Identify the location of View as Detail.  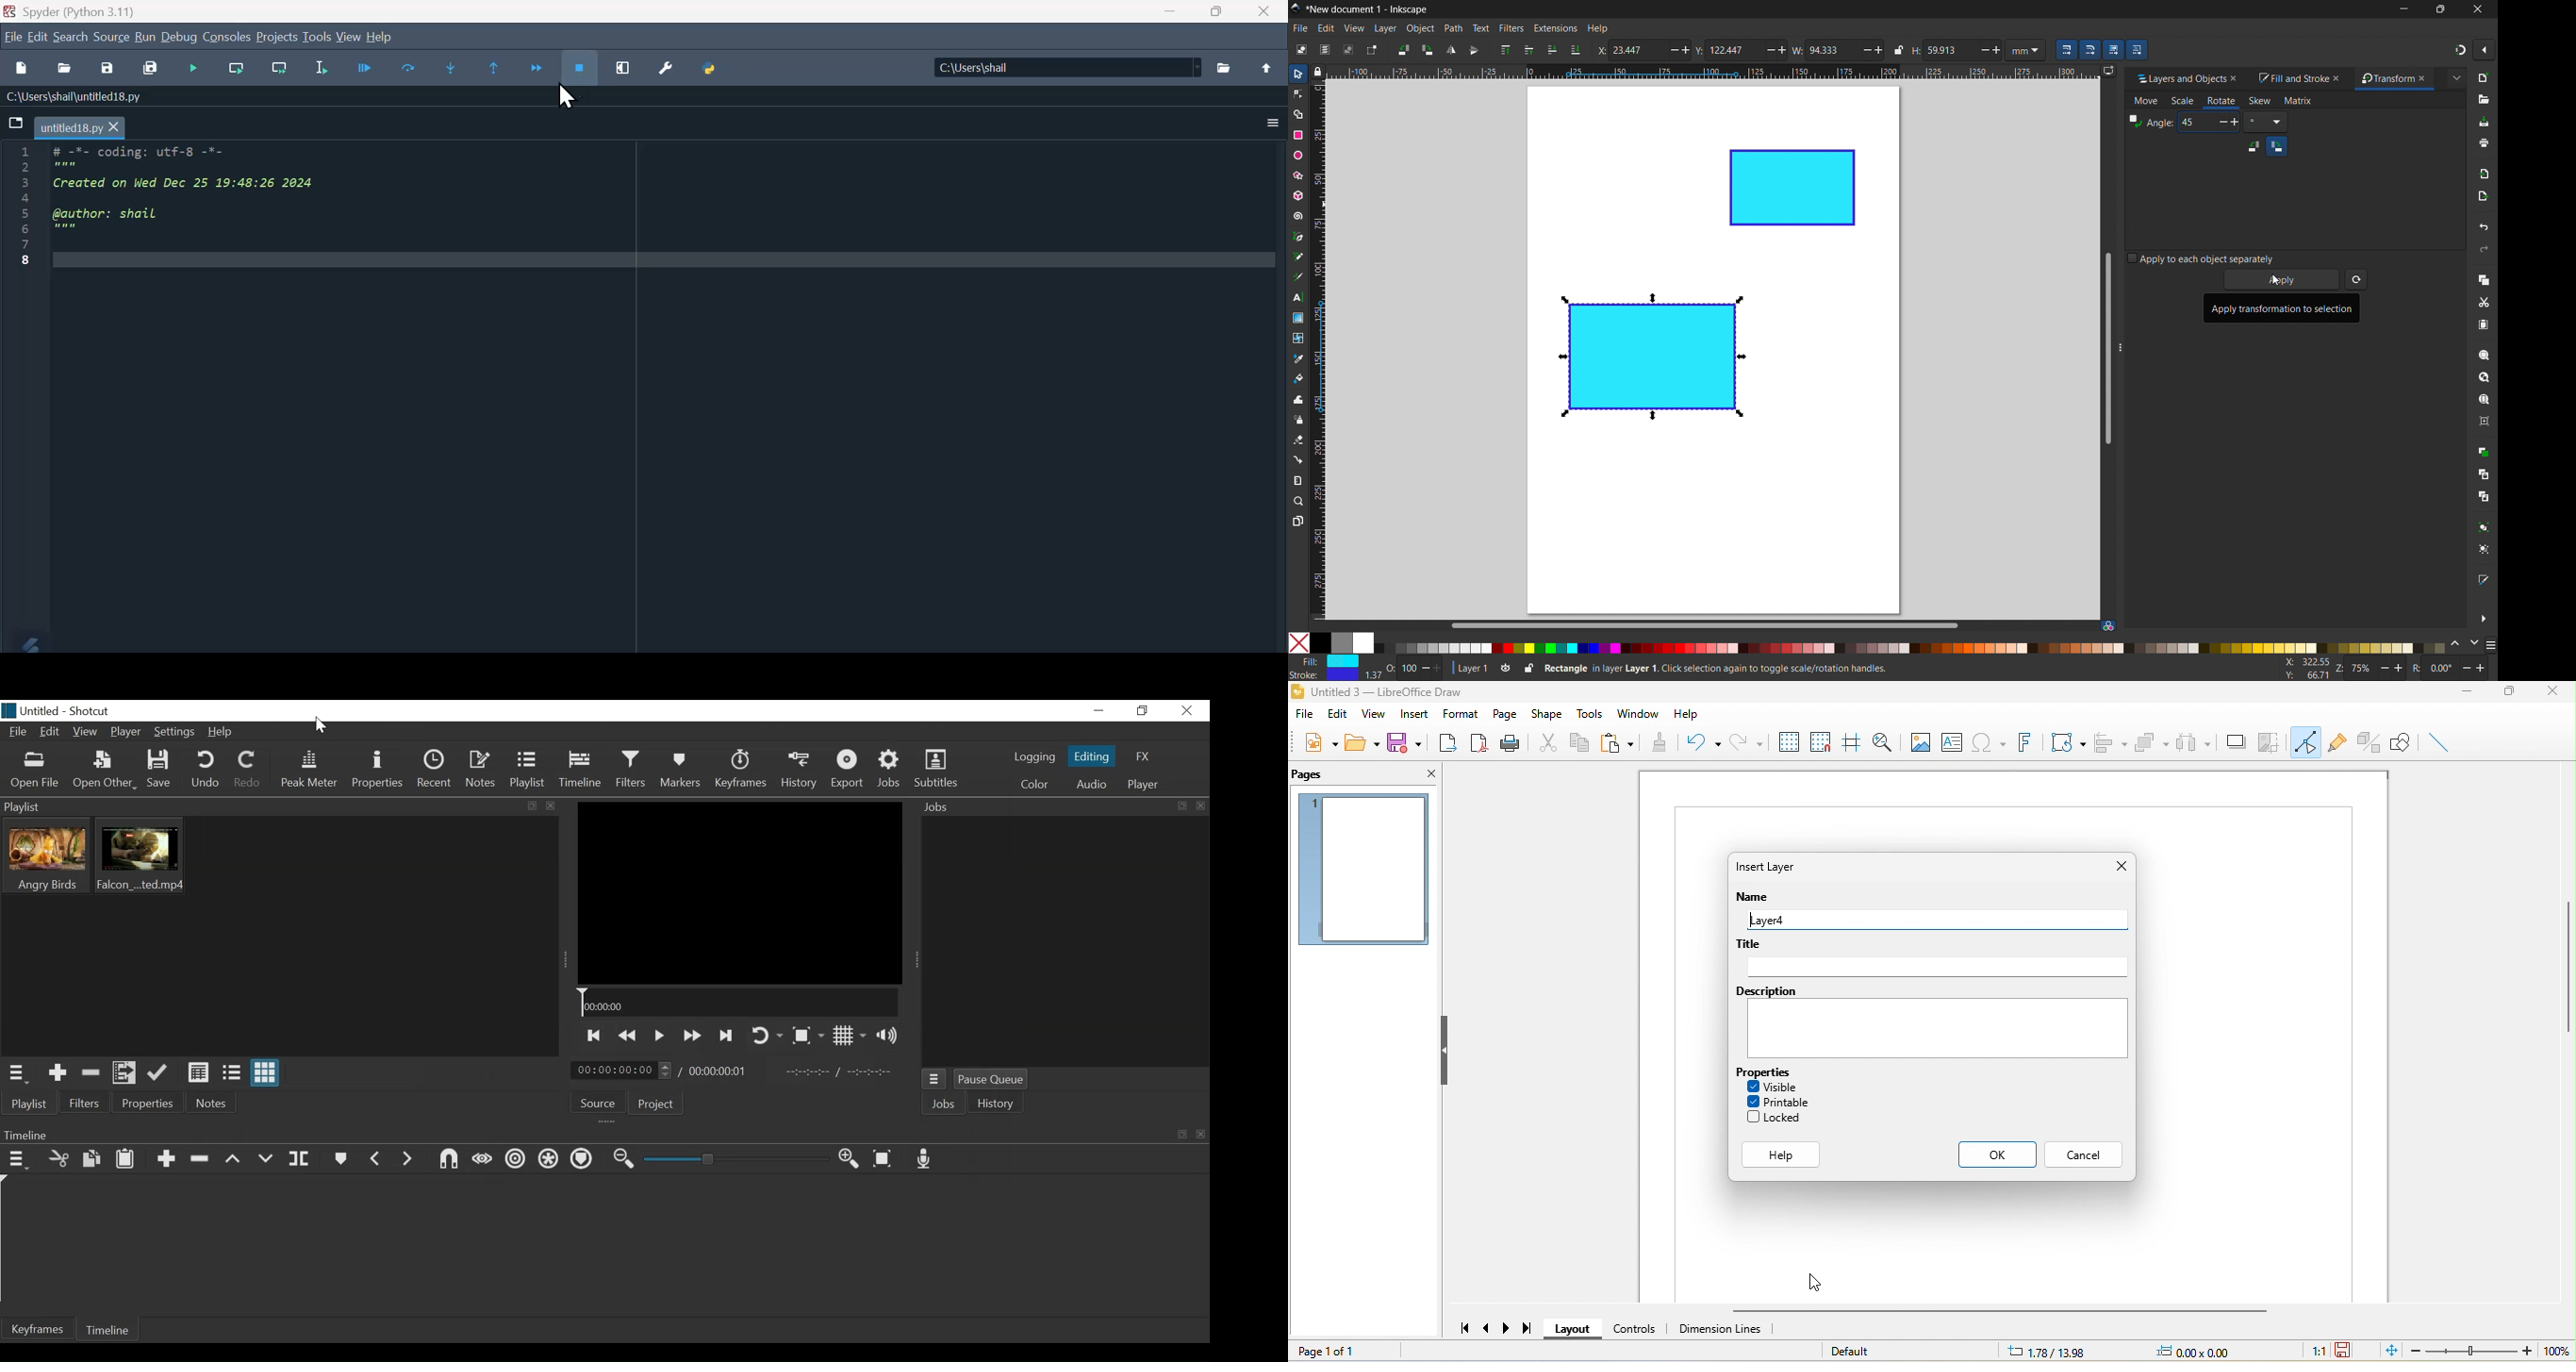
(198, 1073).